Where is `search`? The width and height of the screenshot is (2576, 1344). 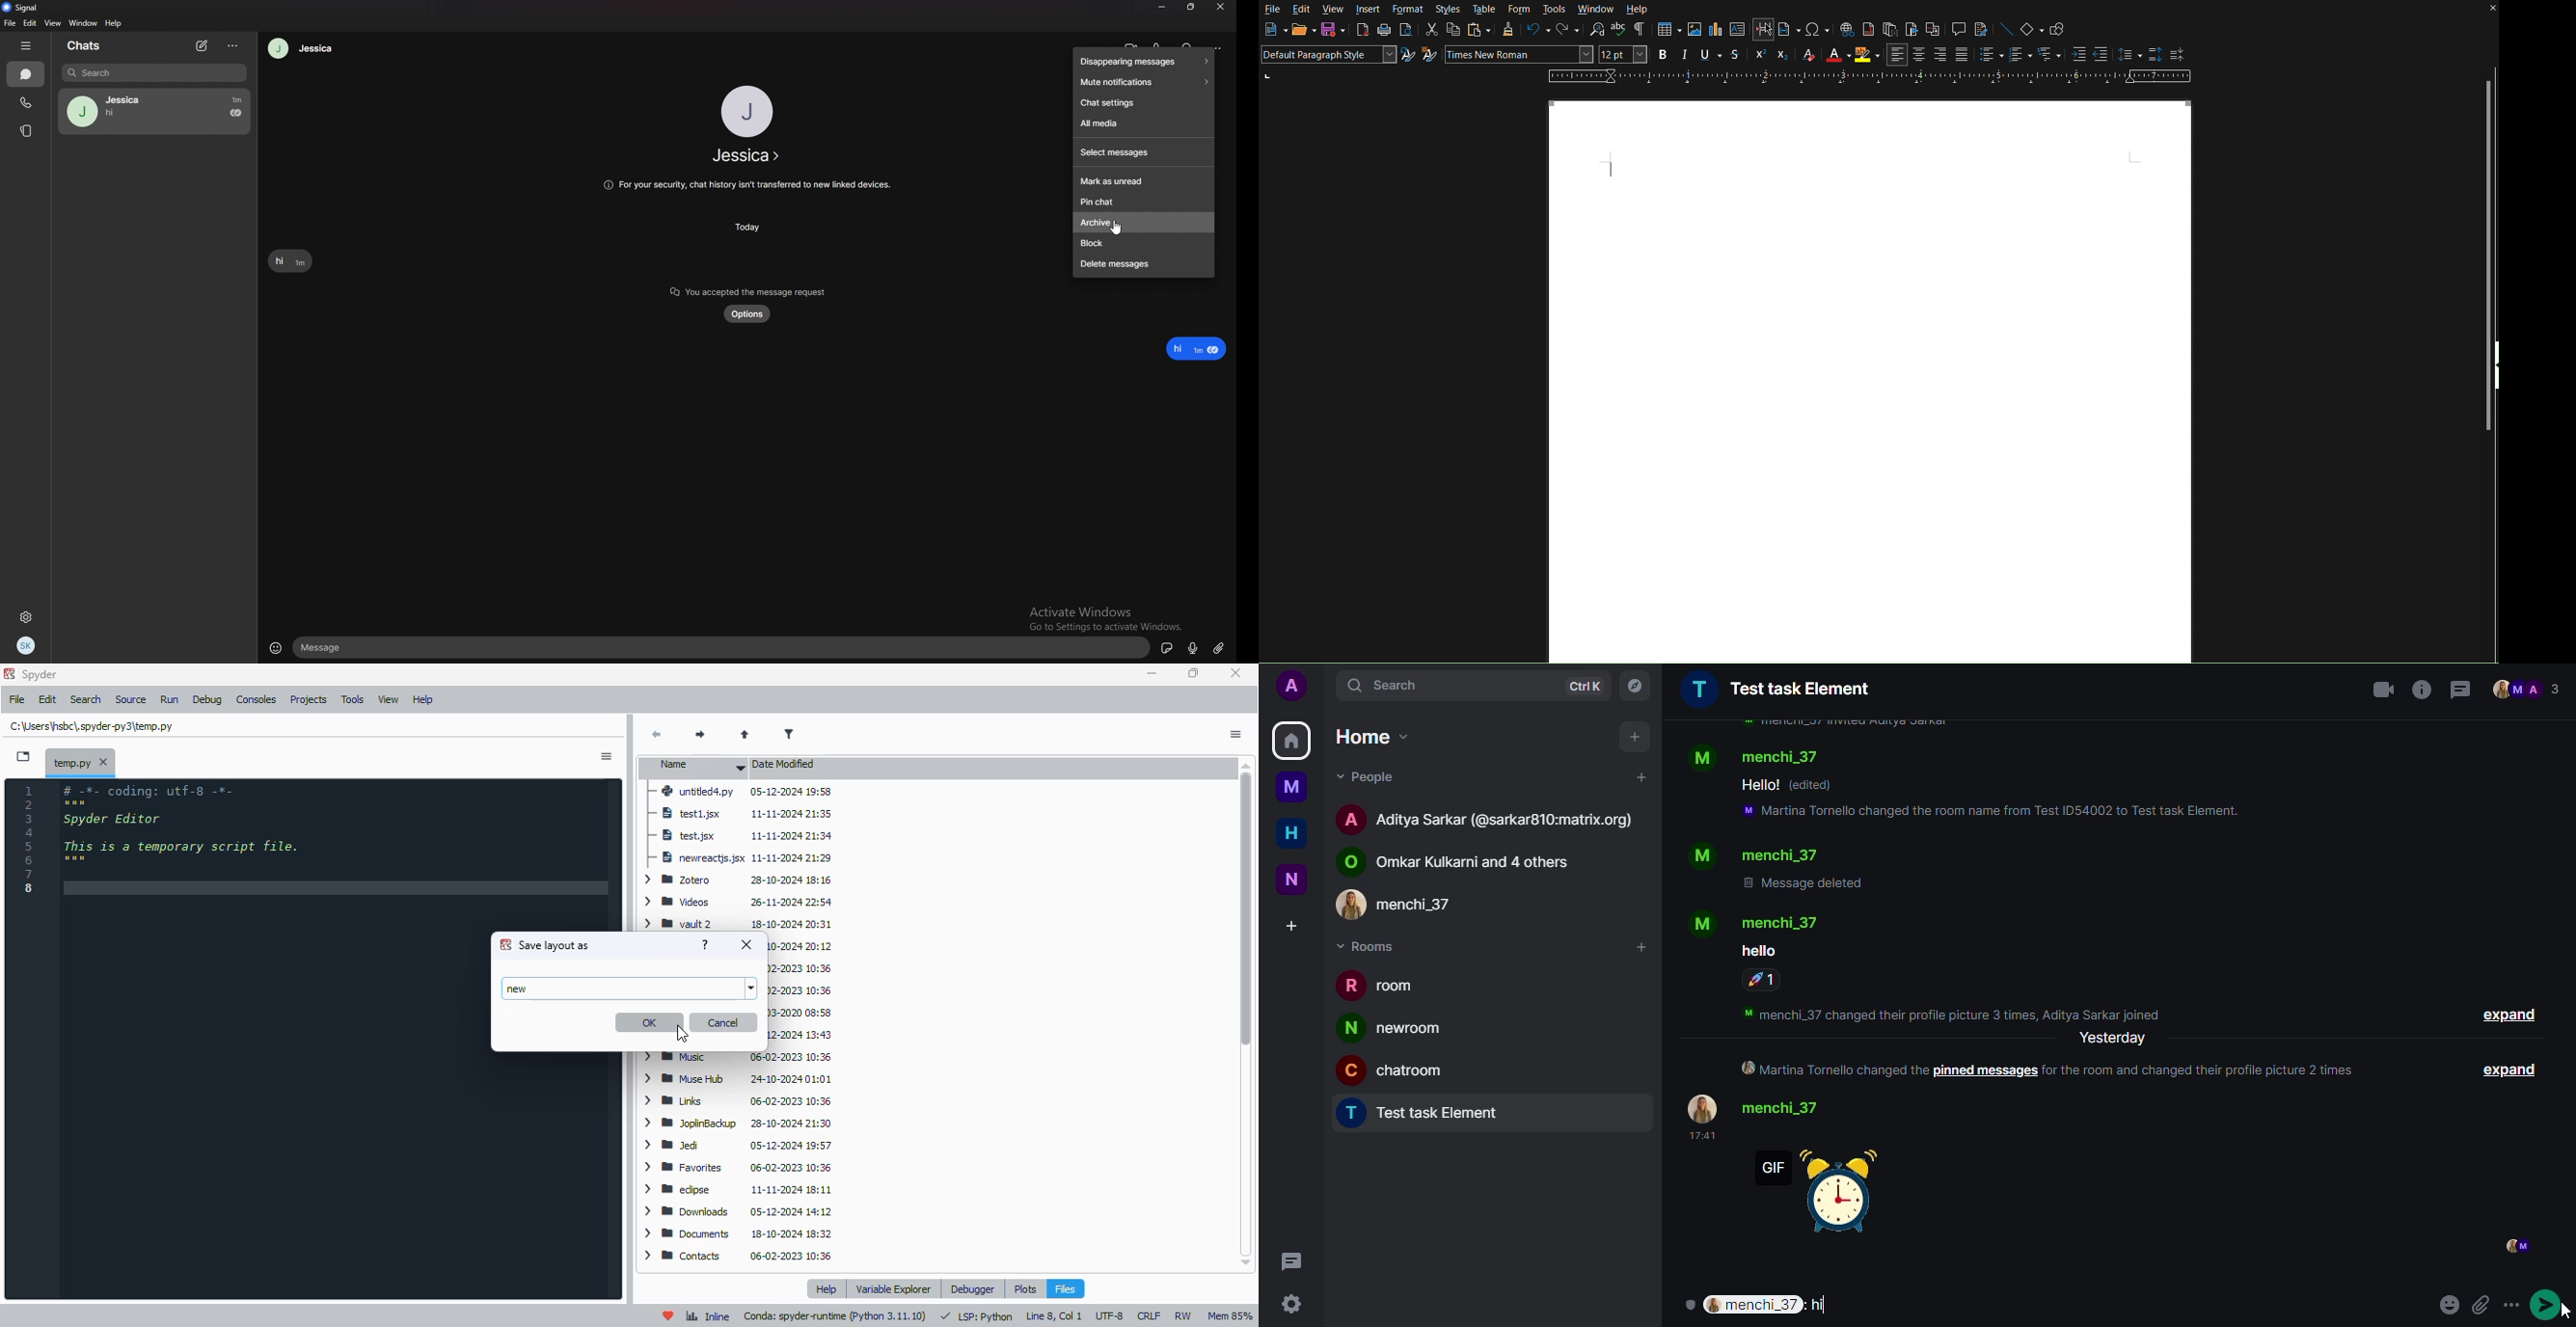 search is located at coordinates (1396, 682).